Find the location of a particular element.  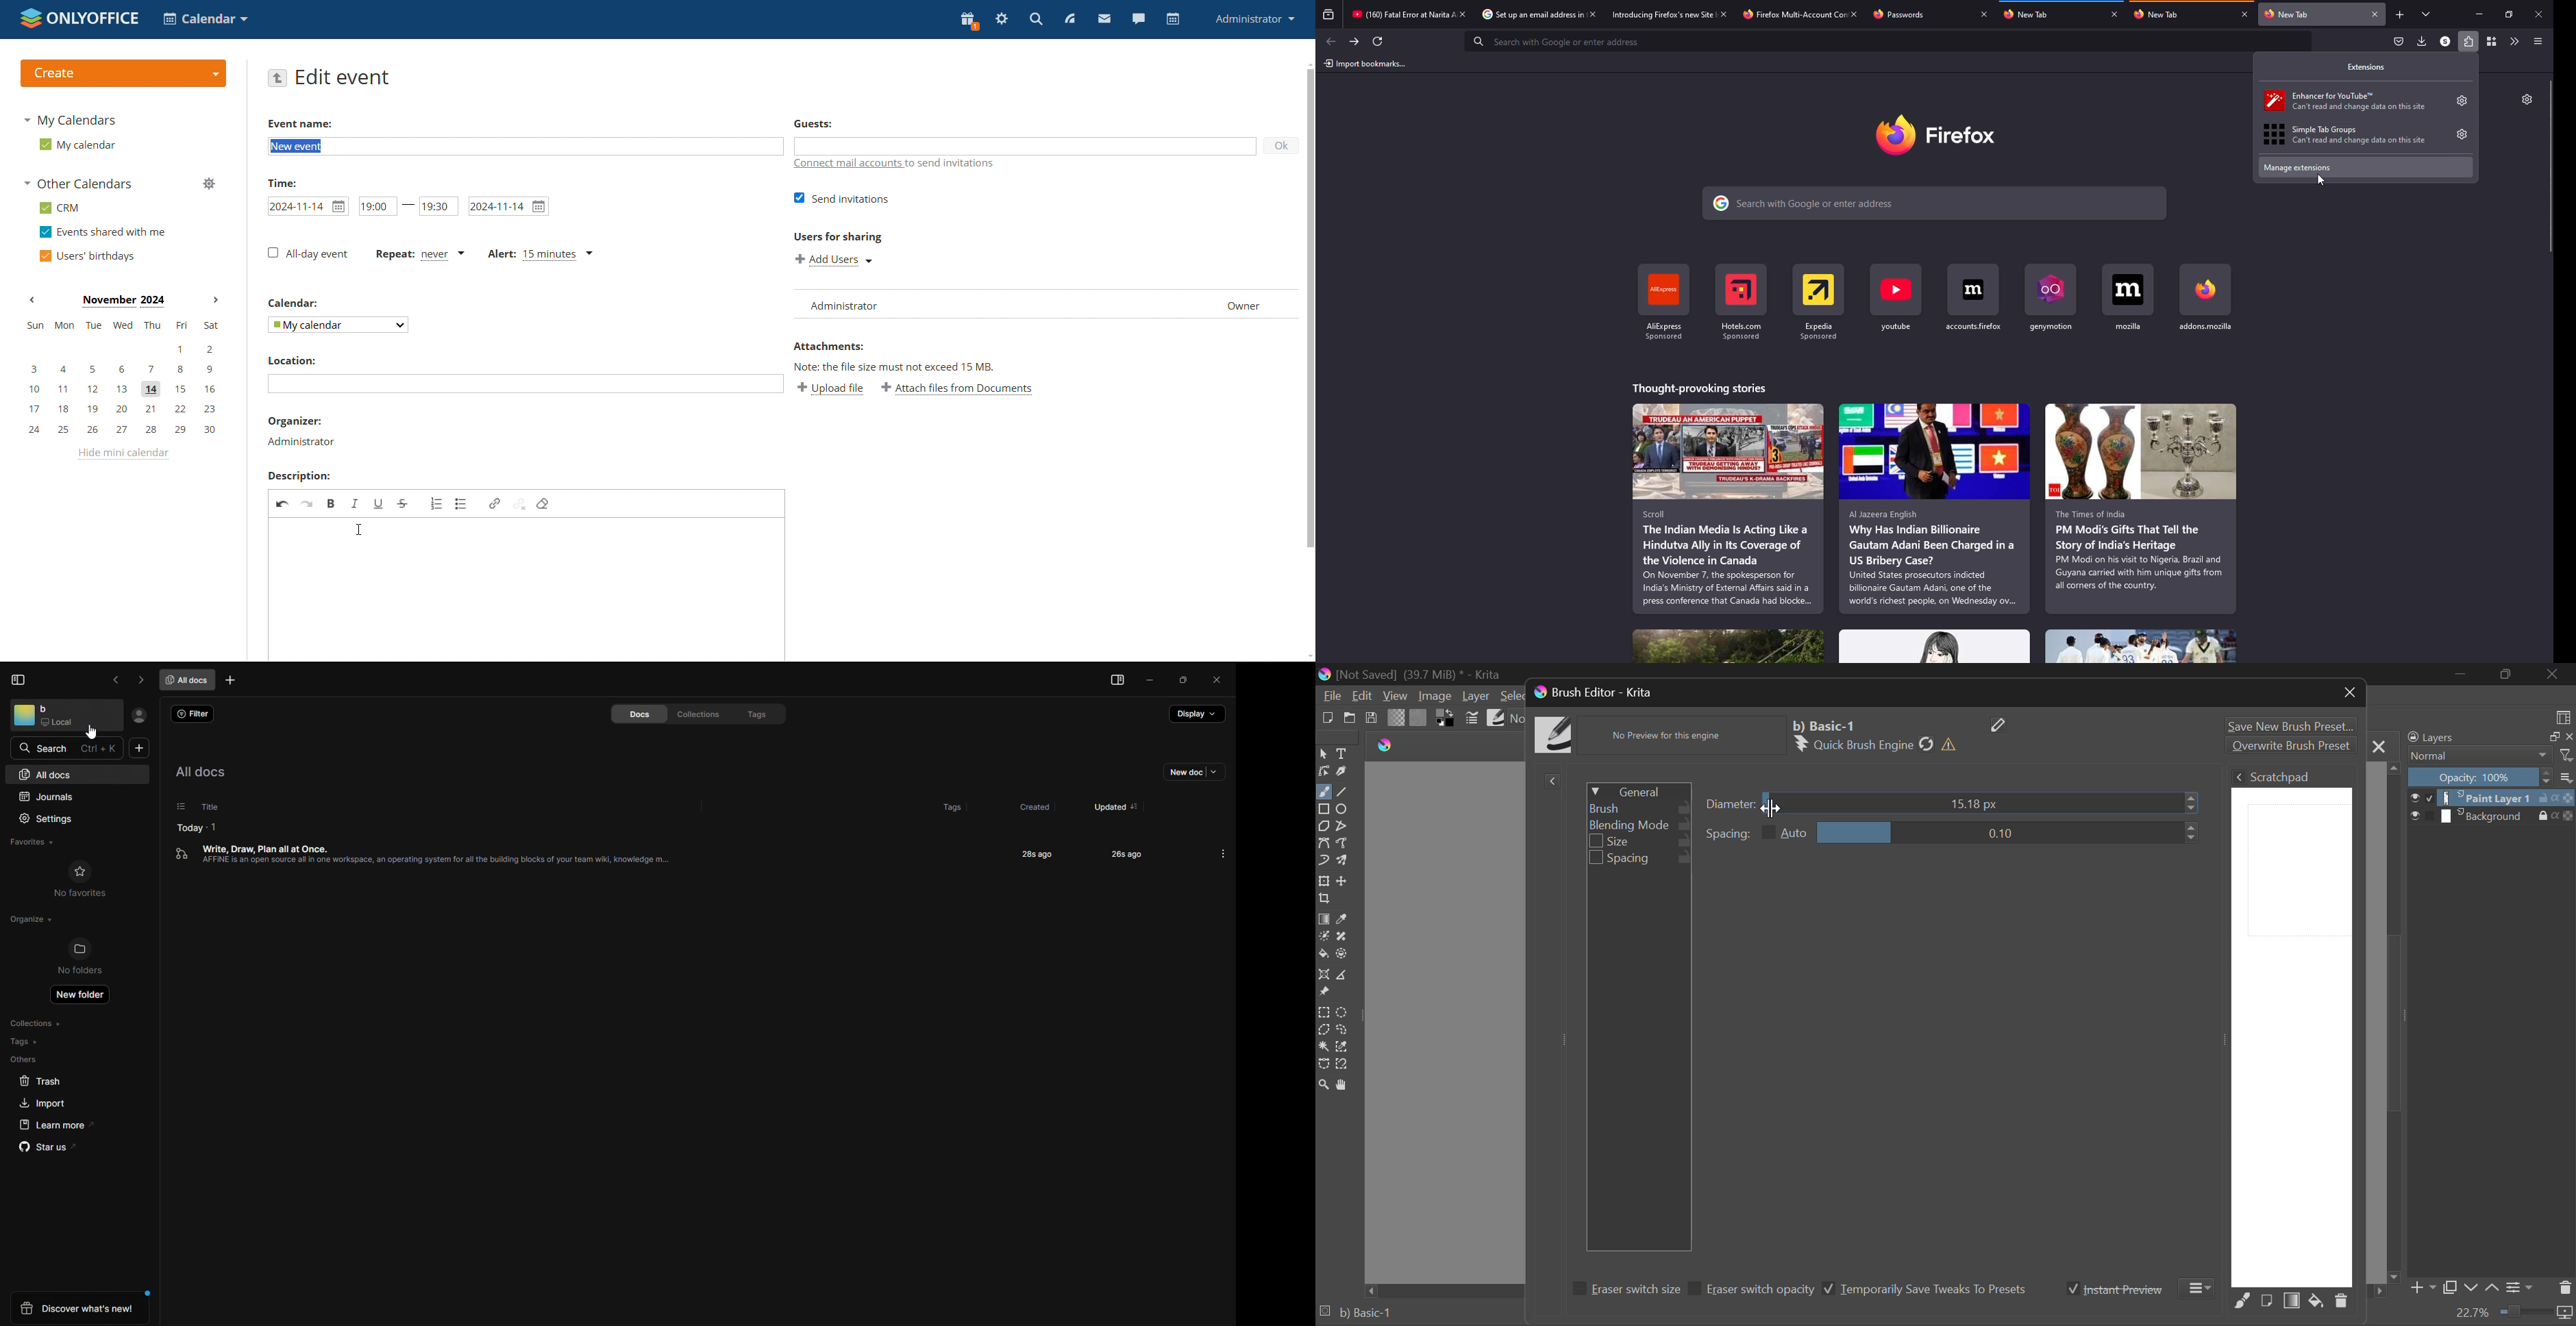

logo is located at coordinates (79, 19).